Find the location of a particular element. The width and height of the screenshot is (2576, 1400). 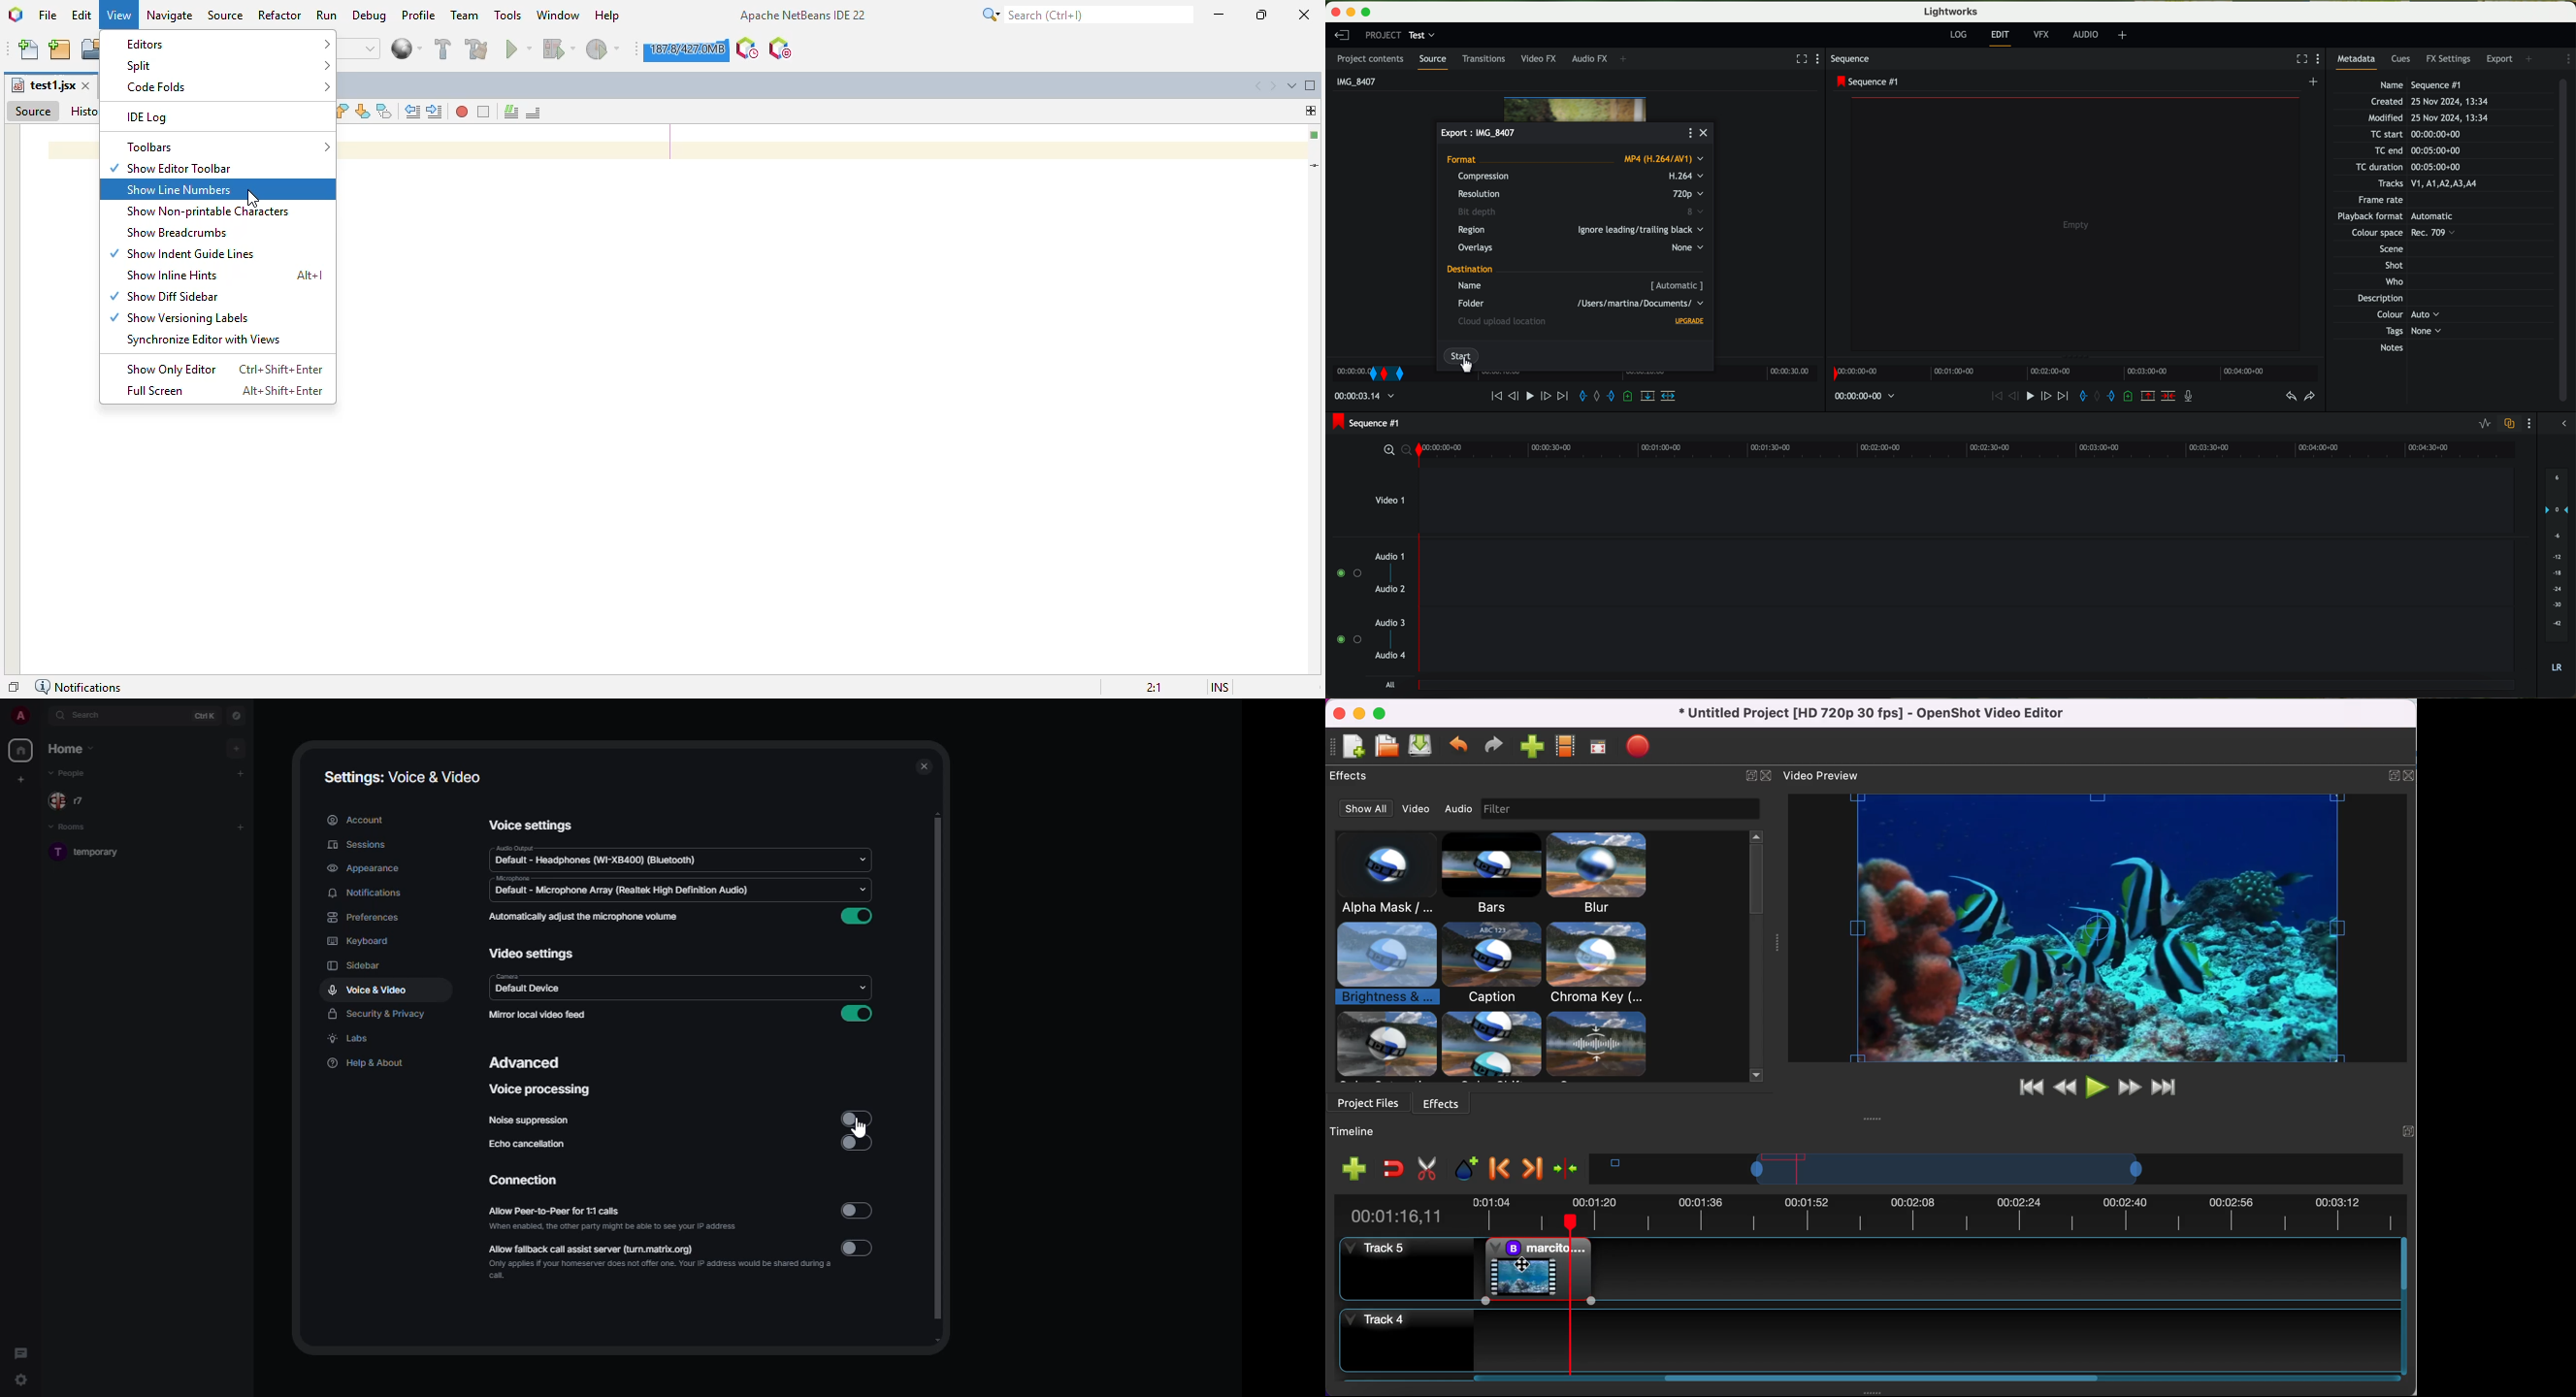

disabled is located at coordinates (858, 1211).